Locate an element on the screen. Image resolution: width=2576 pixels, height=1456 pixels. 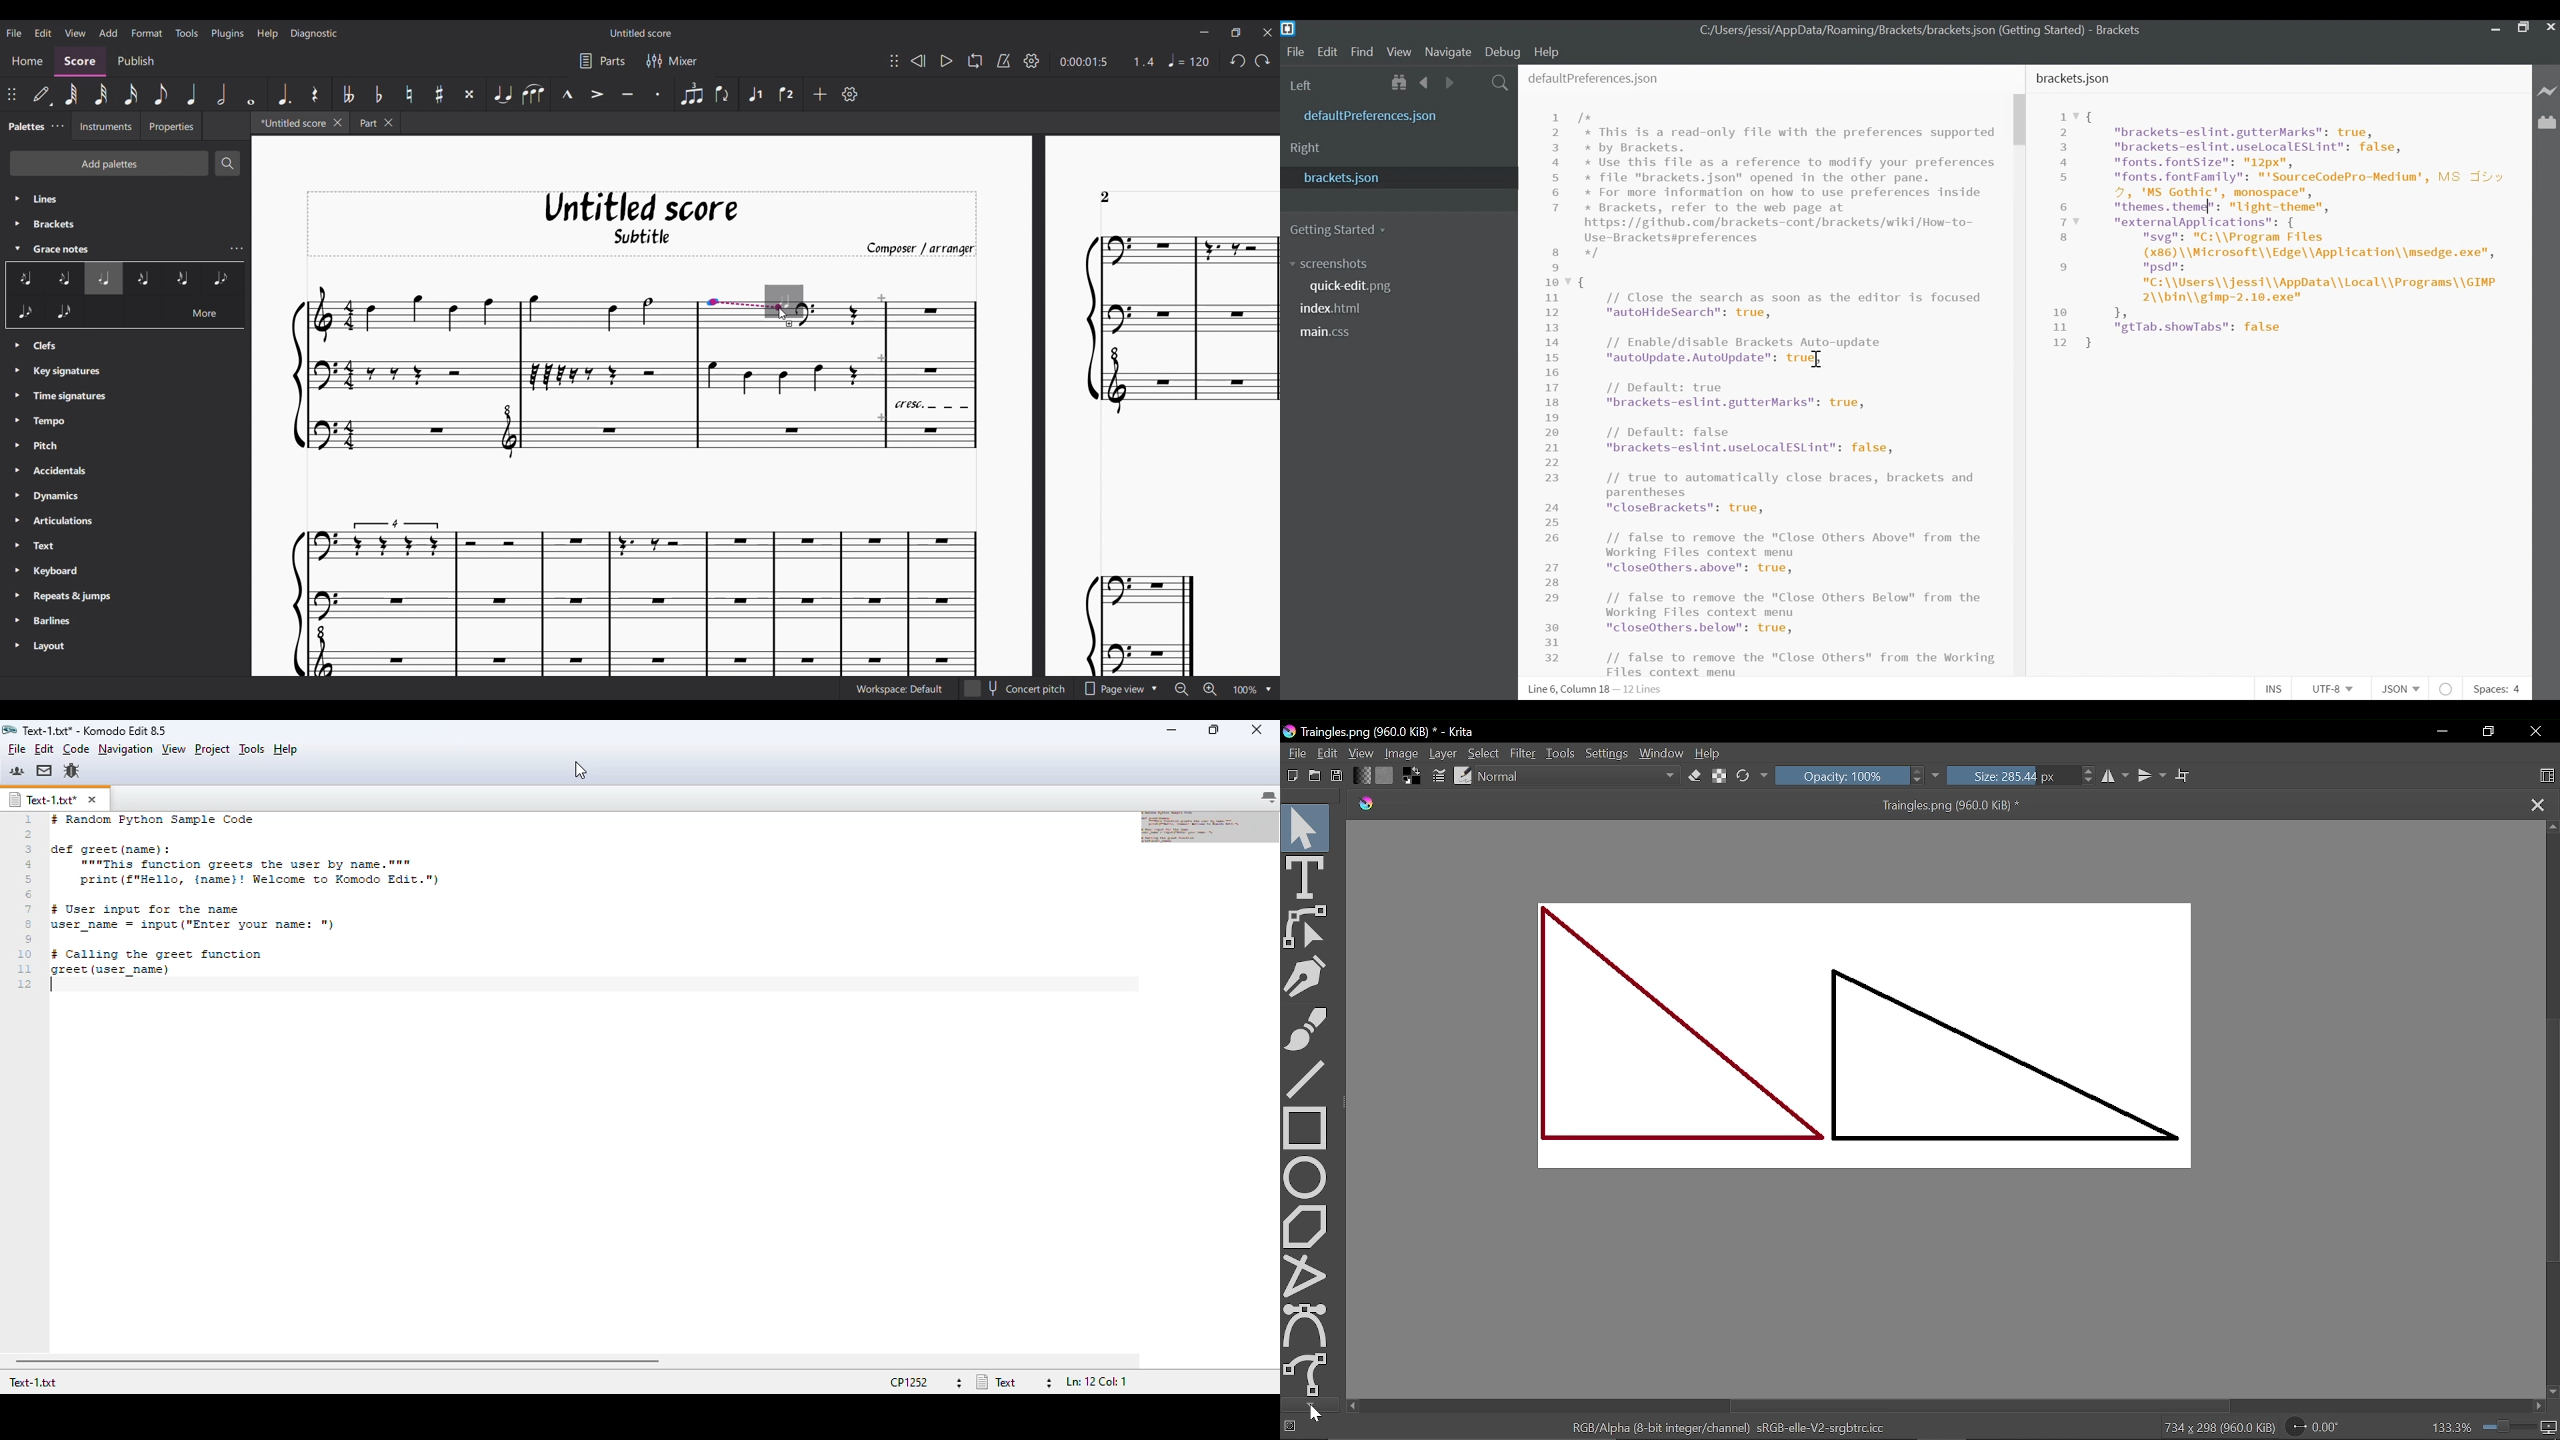
File is located at coordinates (1295, 752).